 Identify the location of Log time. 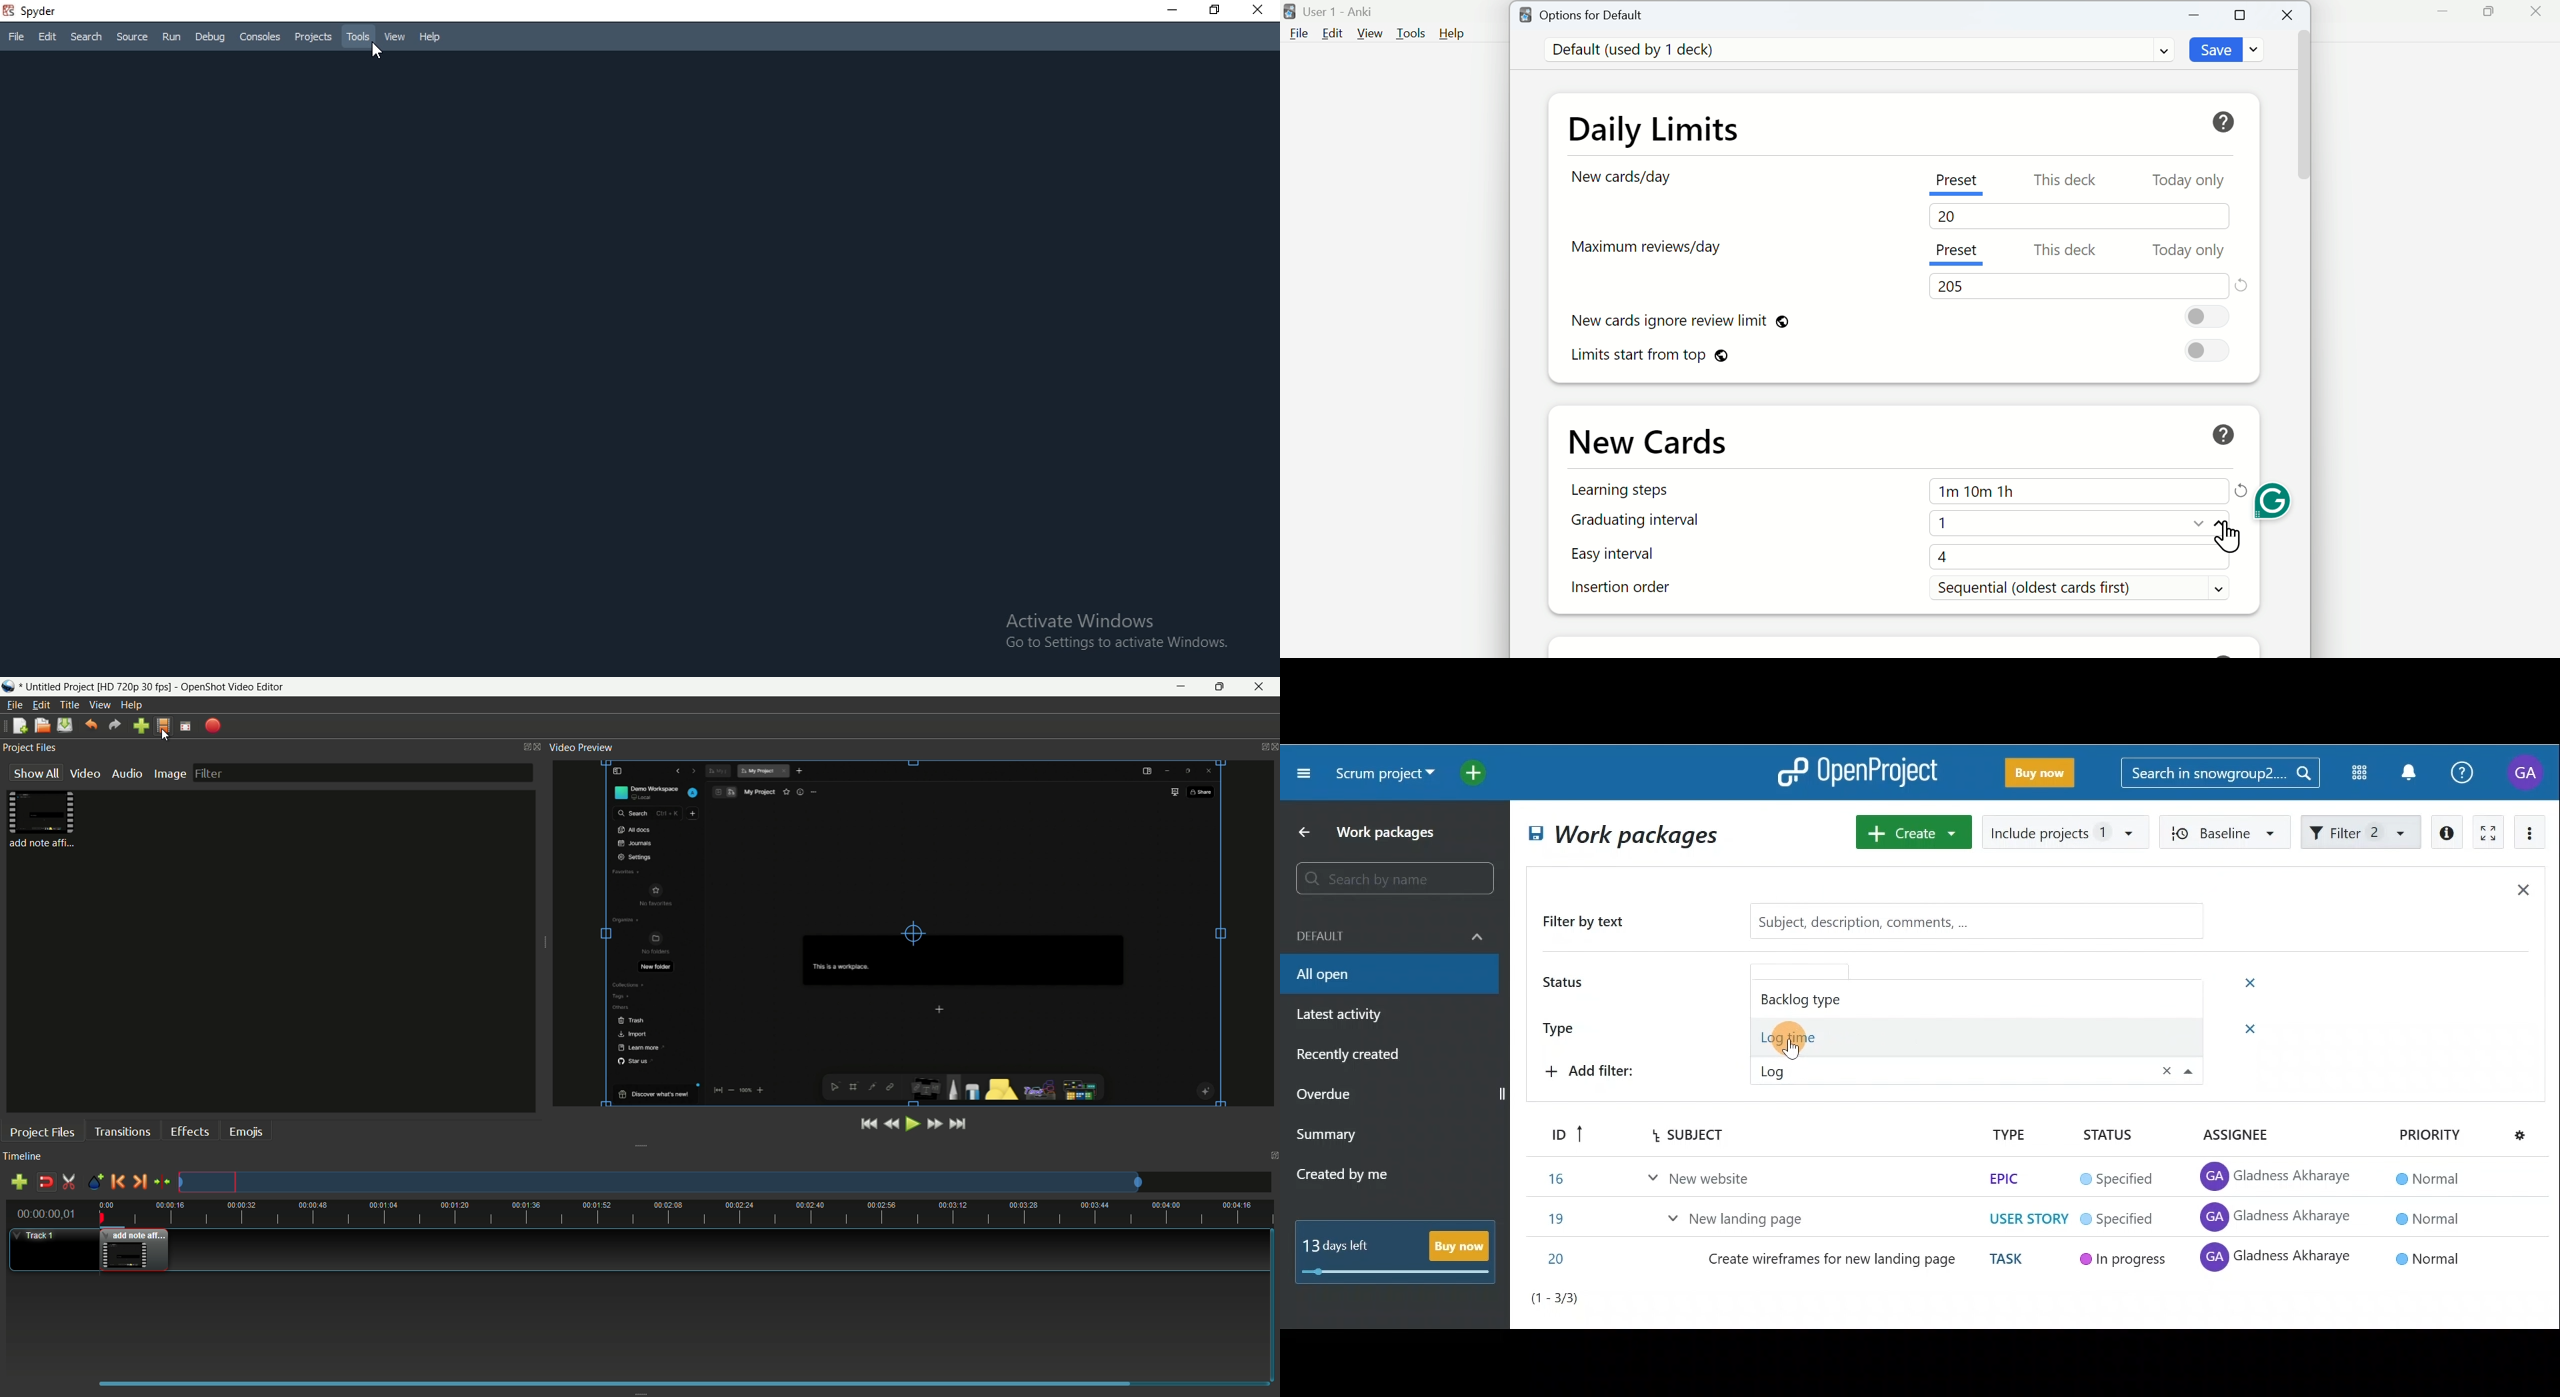
(1810, 1038).